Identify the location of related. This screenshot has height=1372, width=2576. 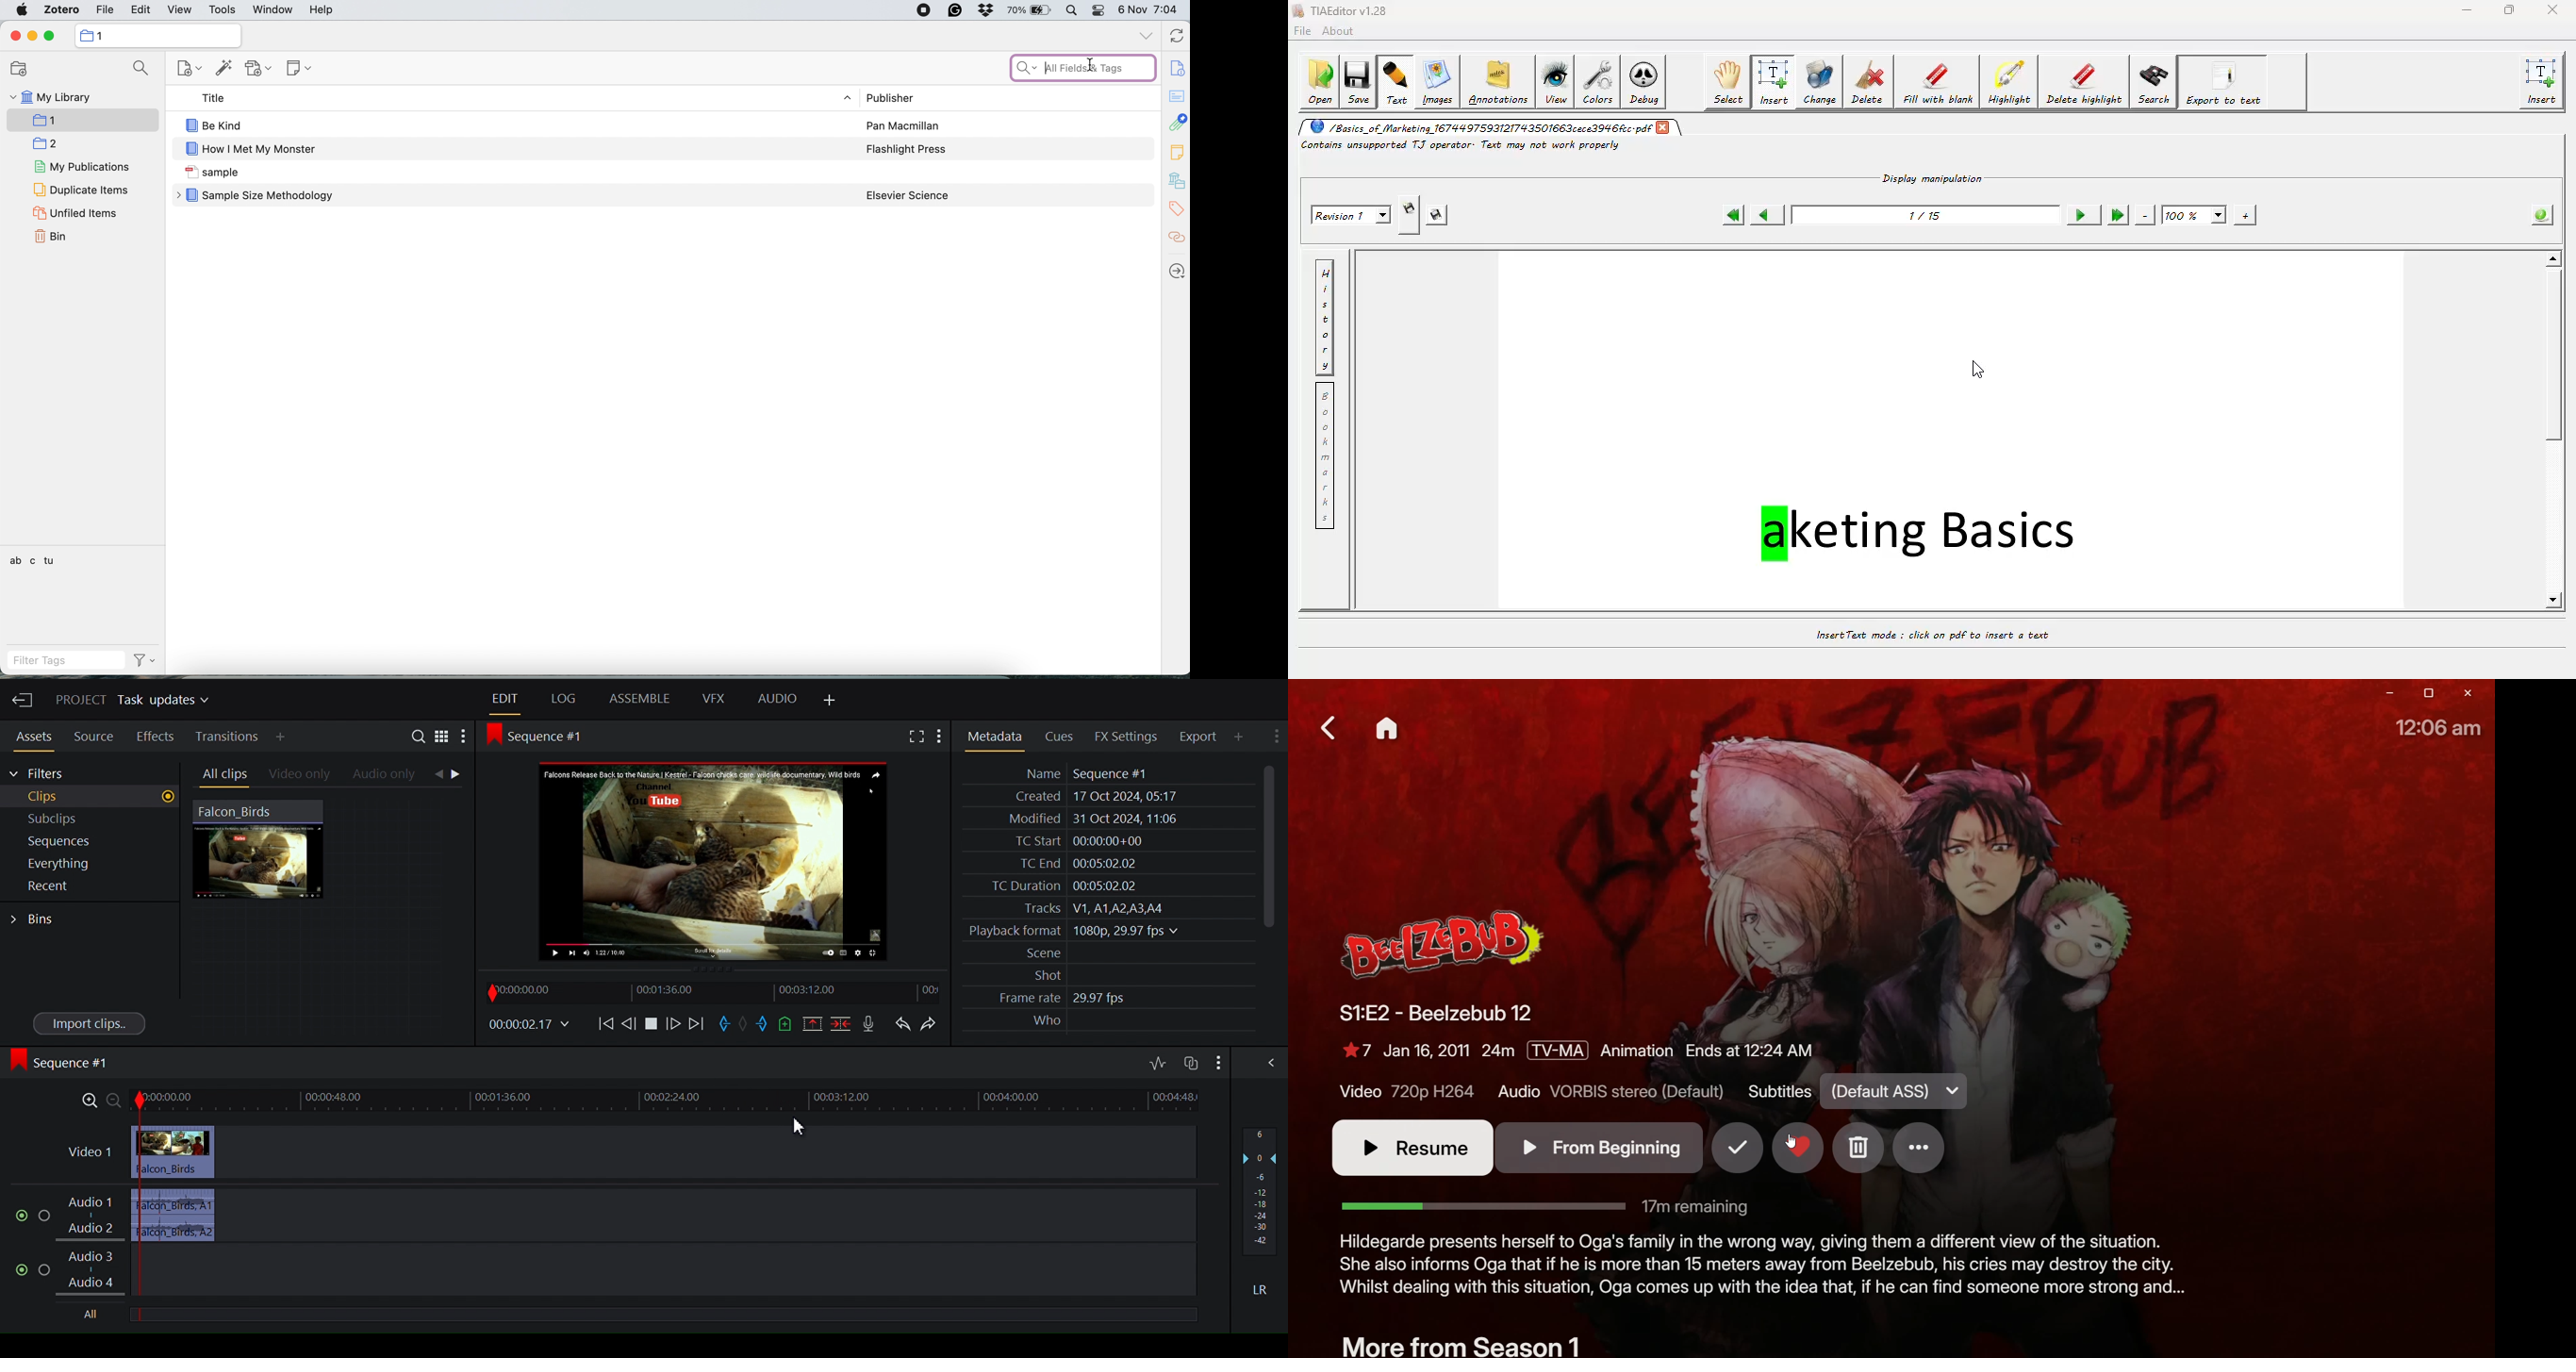
(1176, 240).